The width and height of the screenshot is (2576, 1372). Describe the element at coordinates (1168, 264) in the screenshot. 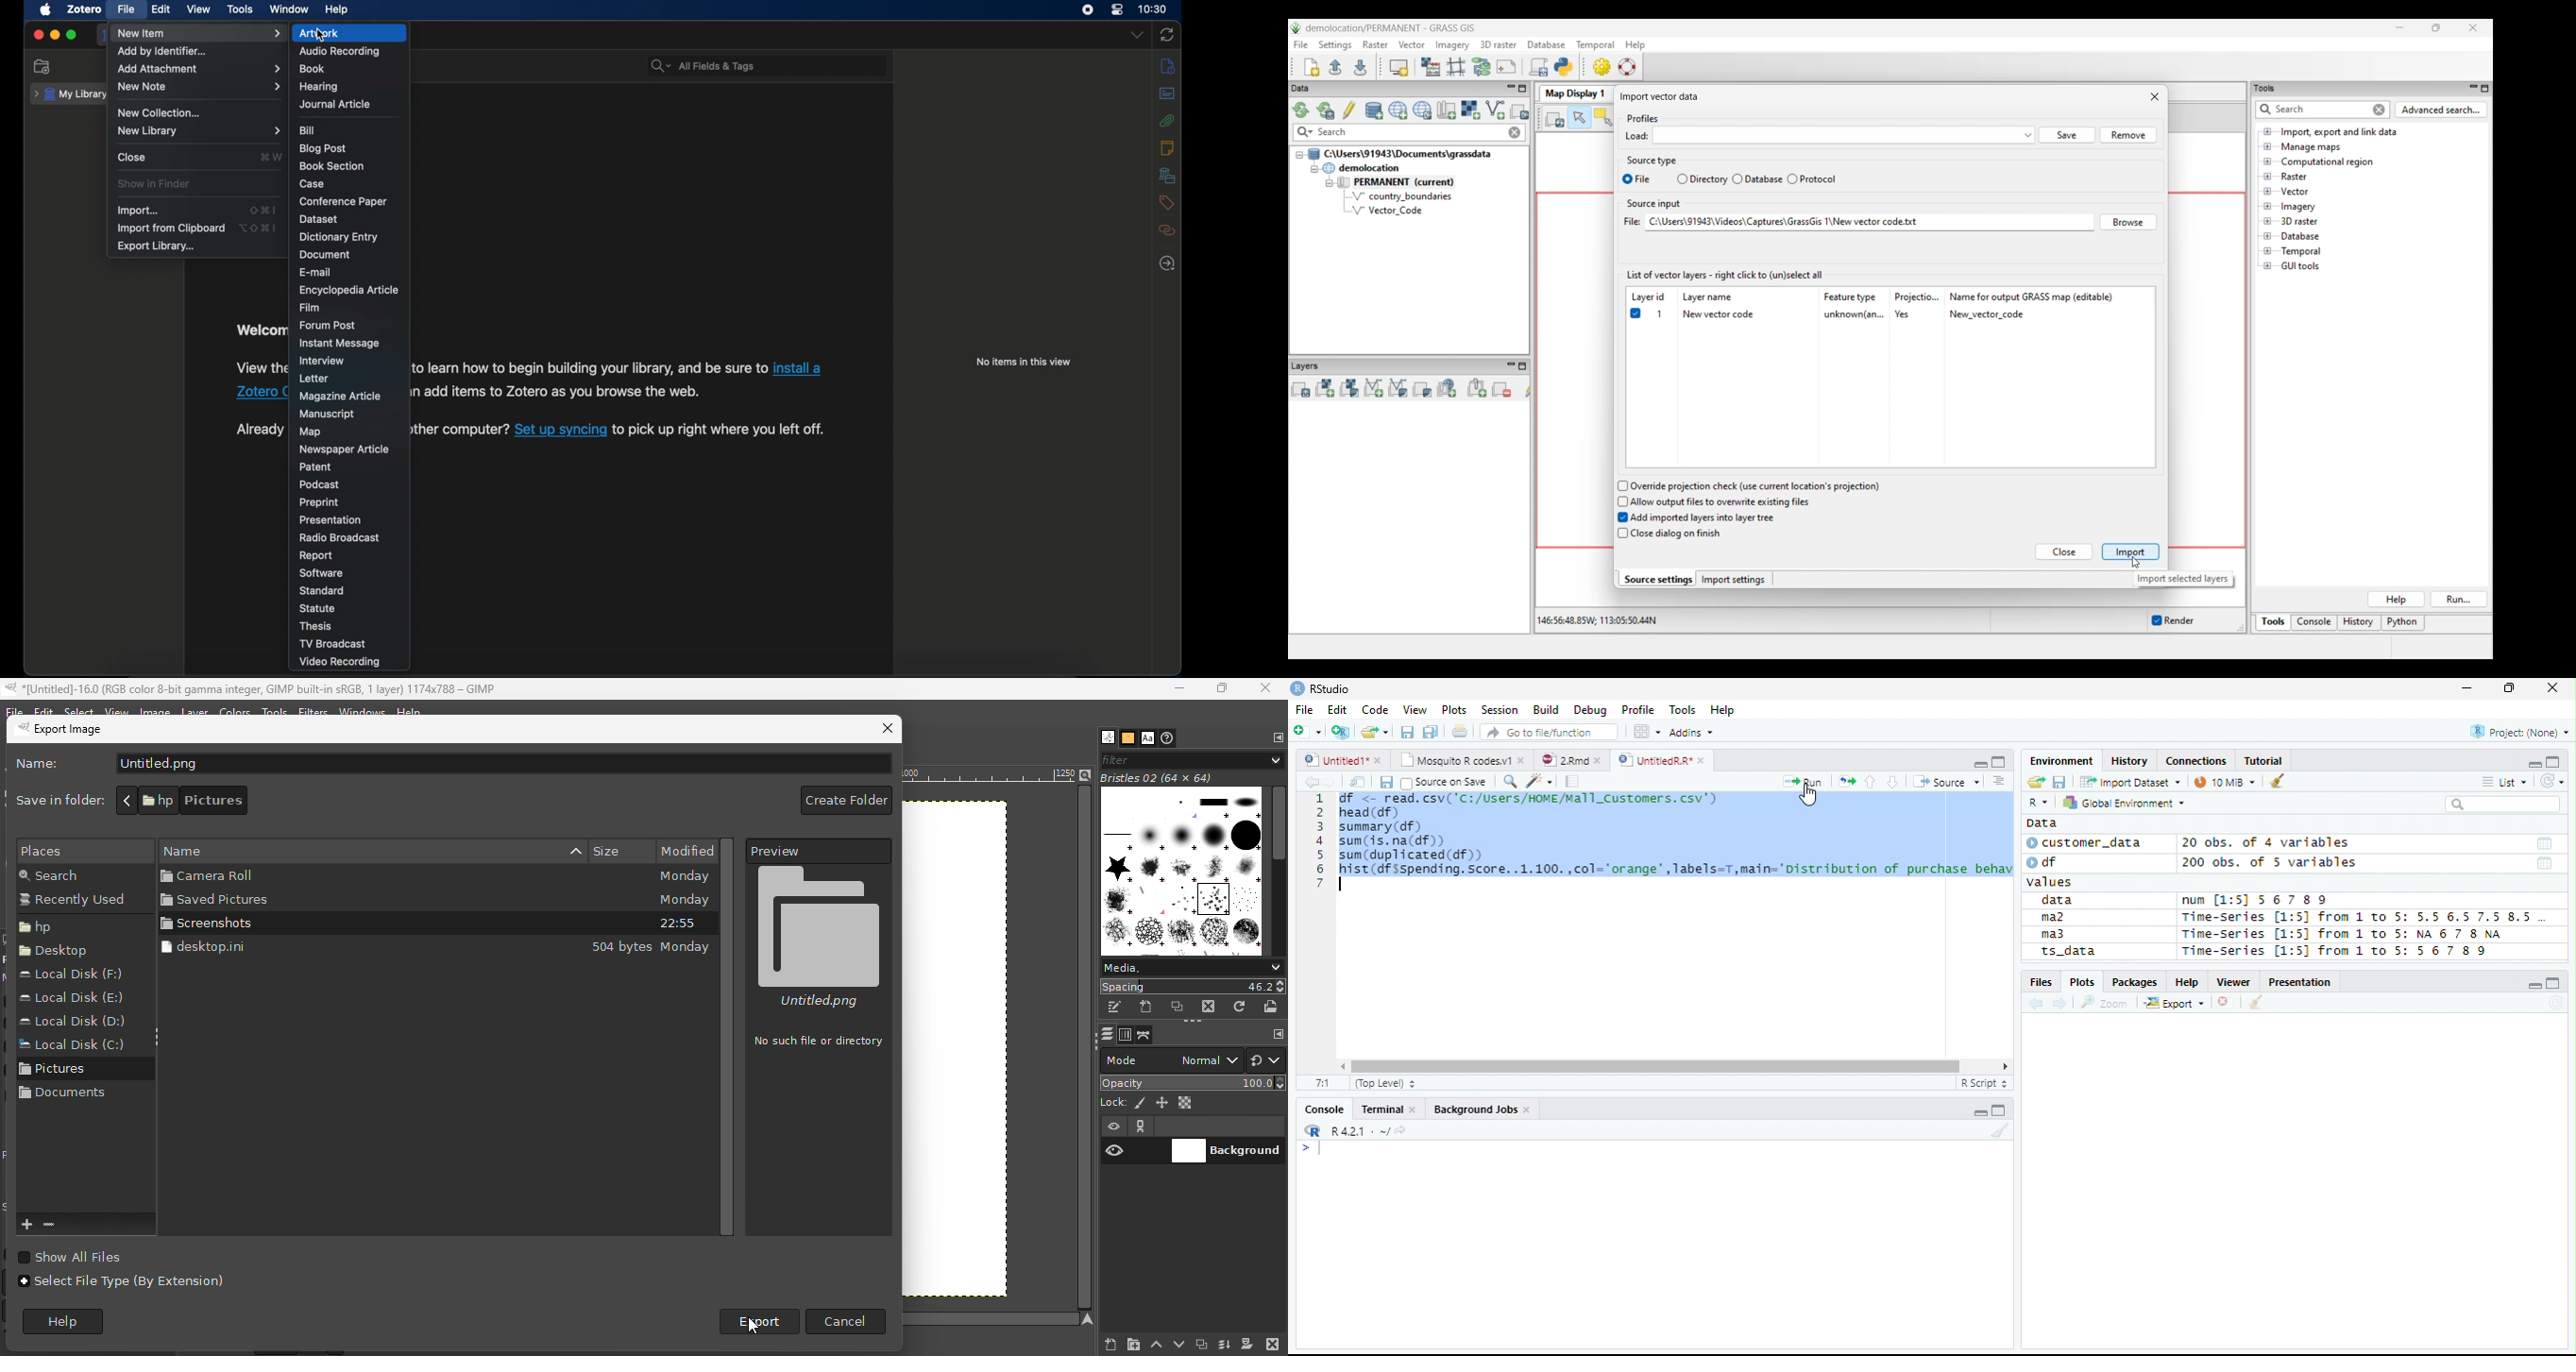

I see `locate` at that location.